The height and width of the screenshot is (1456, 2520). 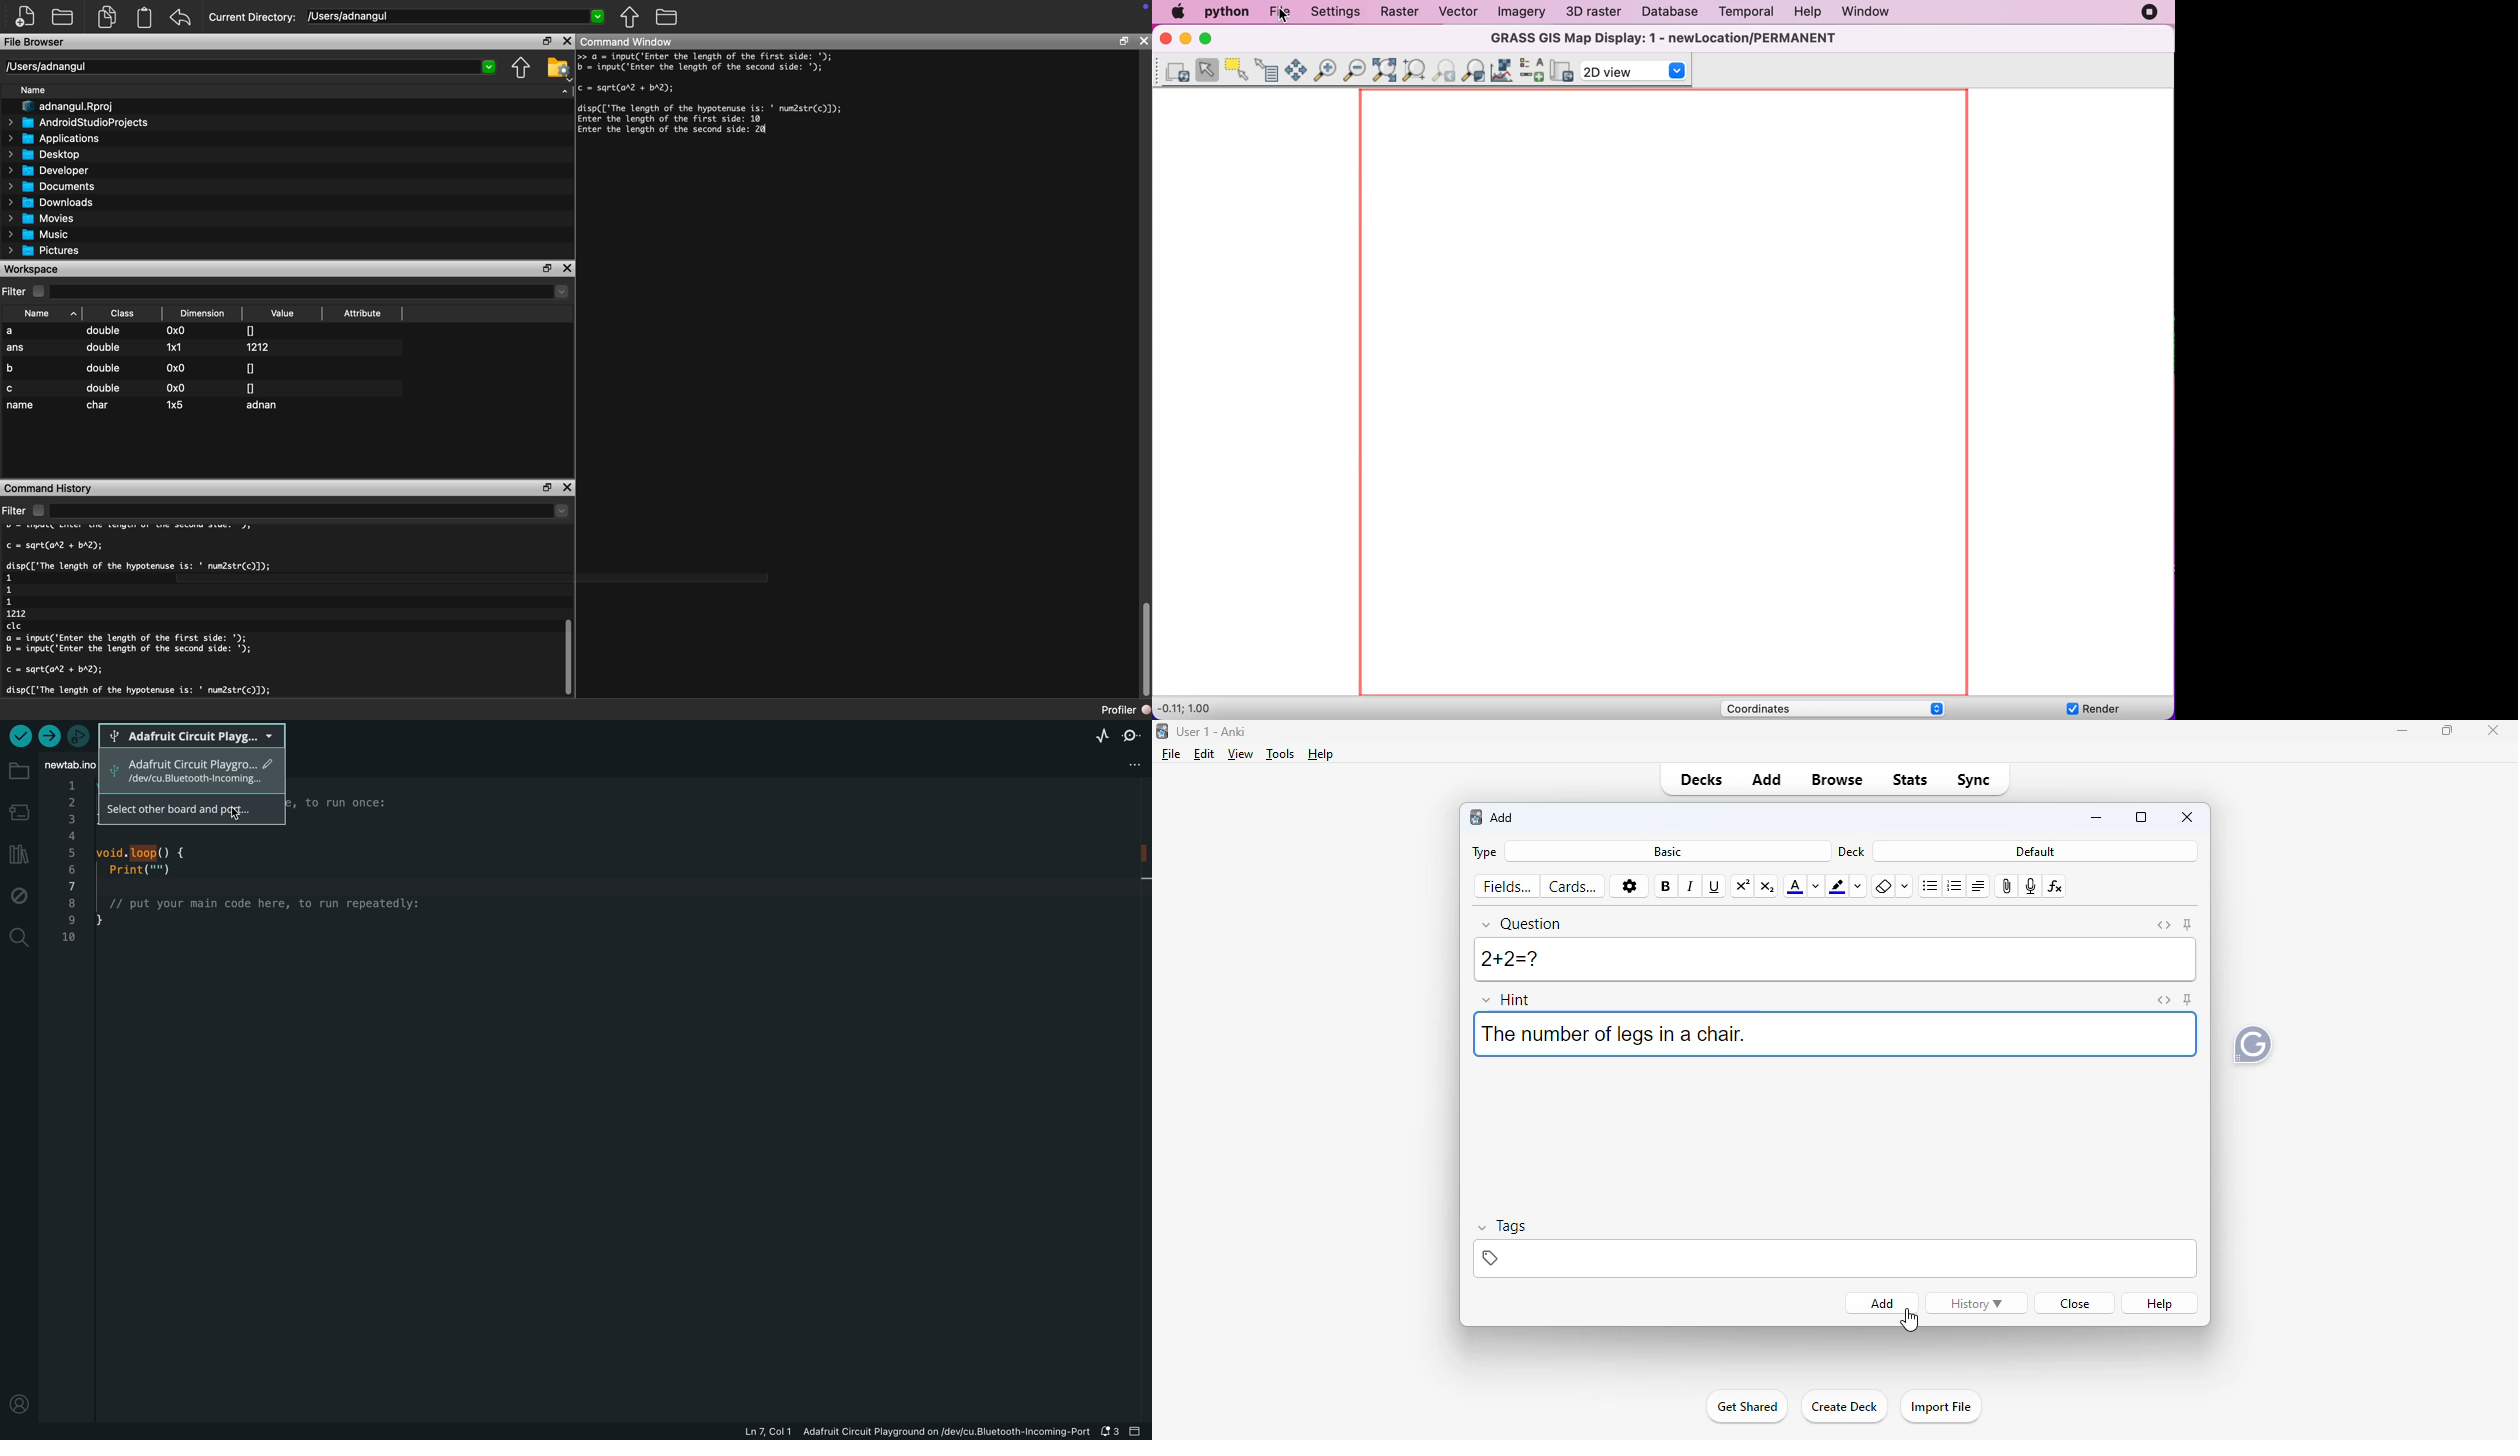 I want to click on Browse, so click(x=1838, y=779).